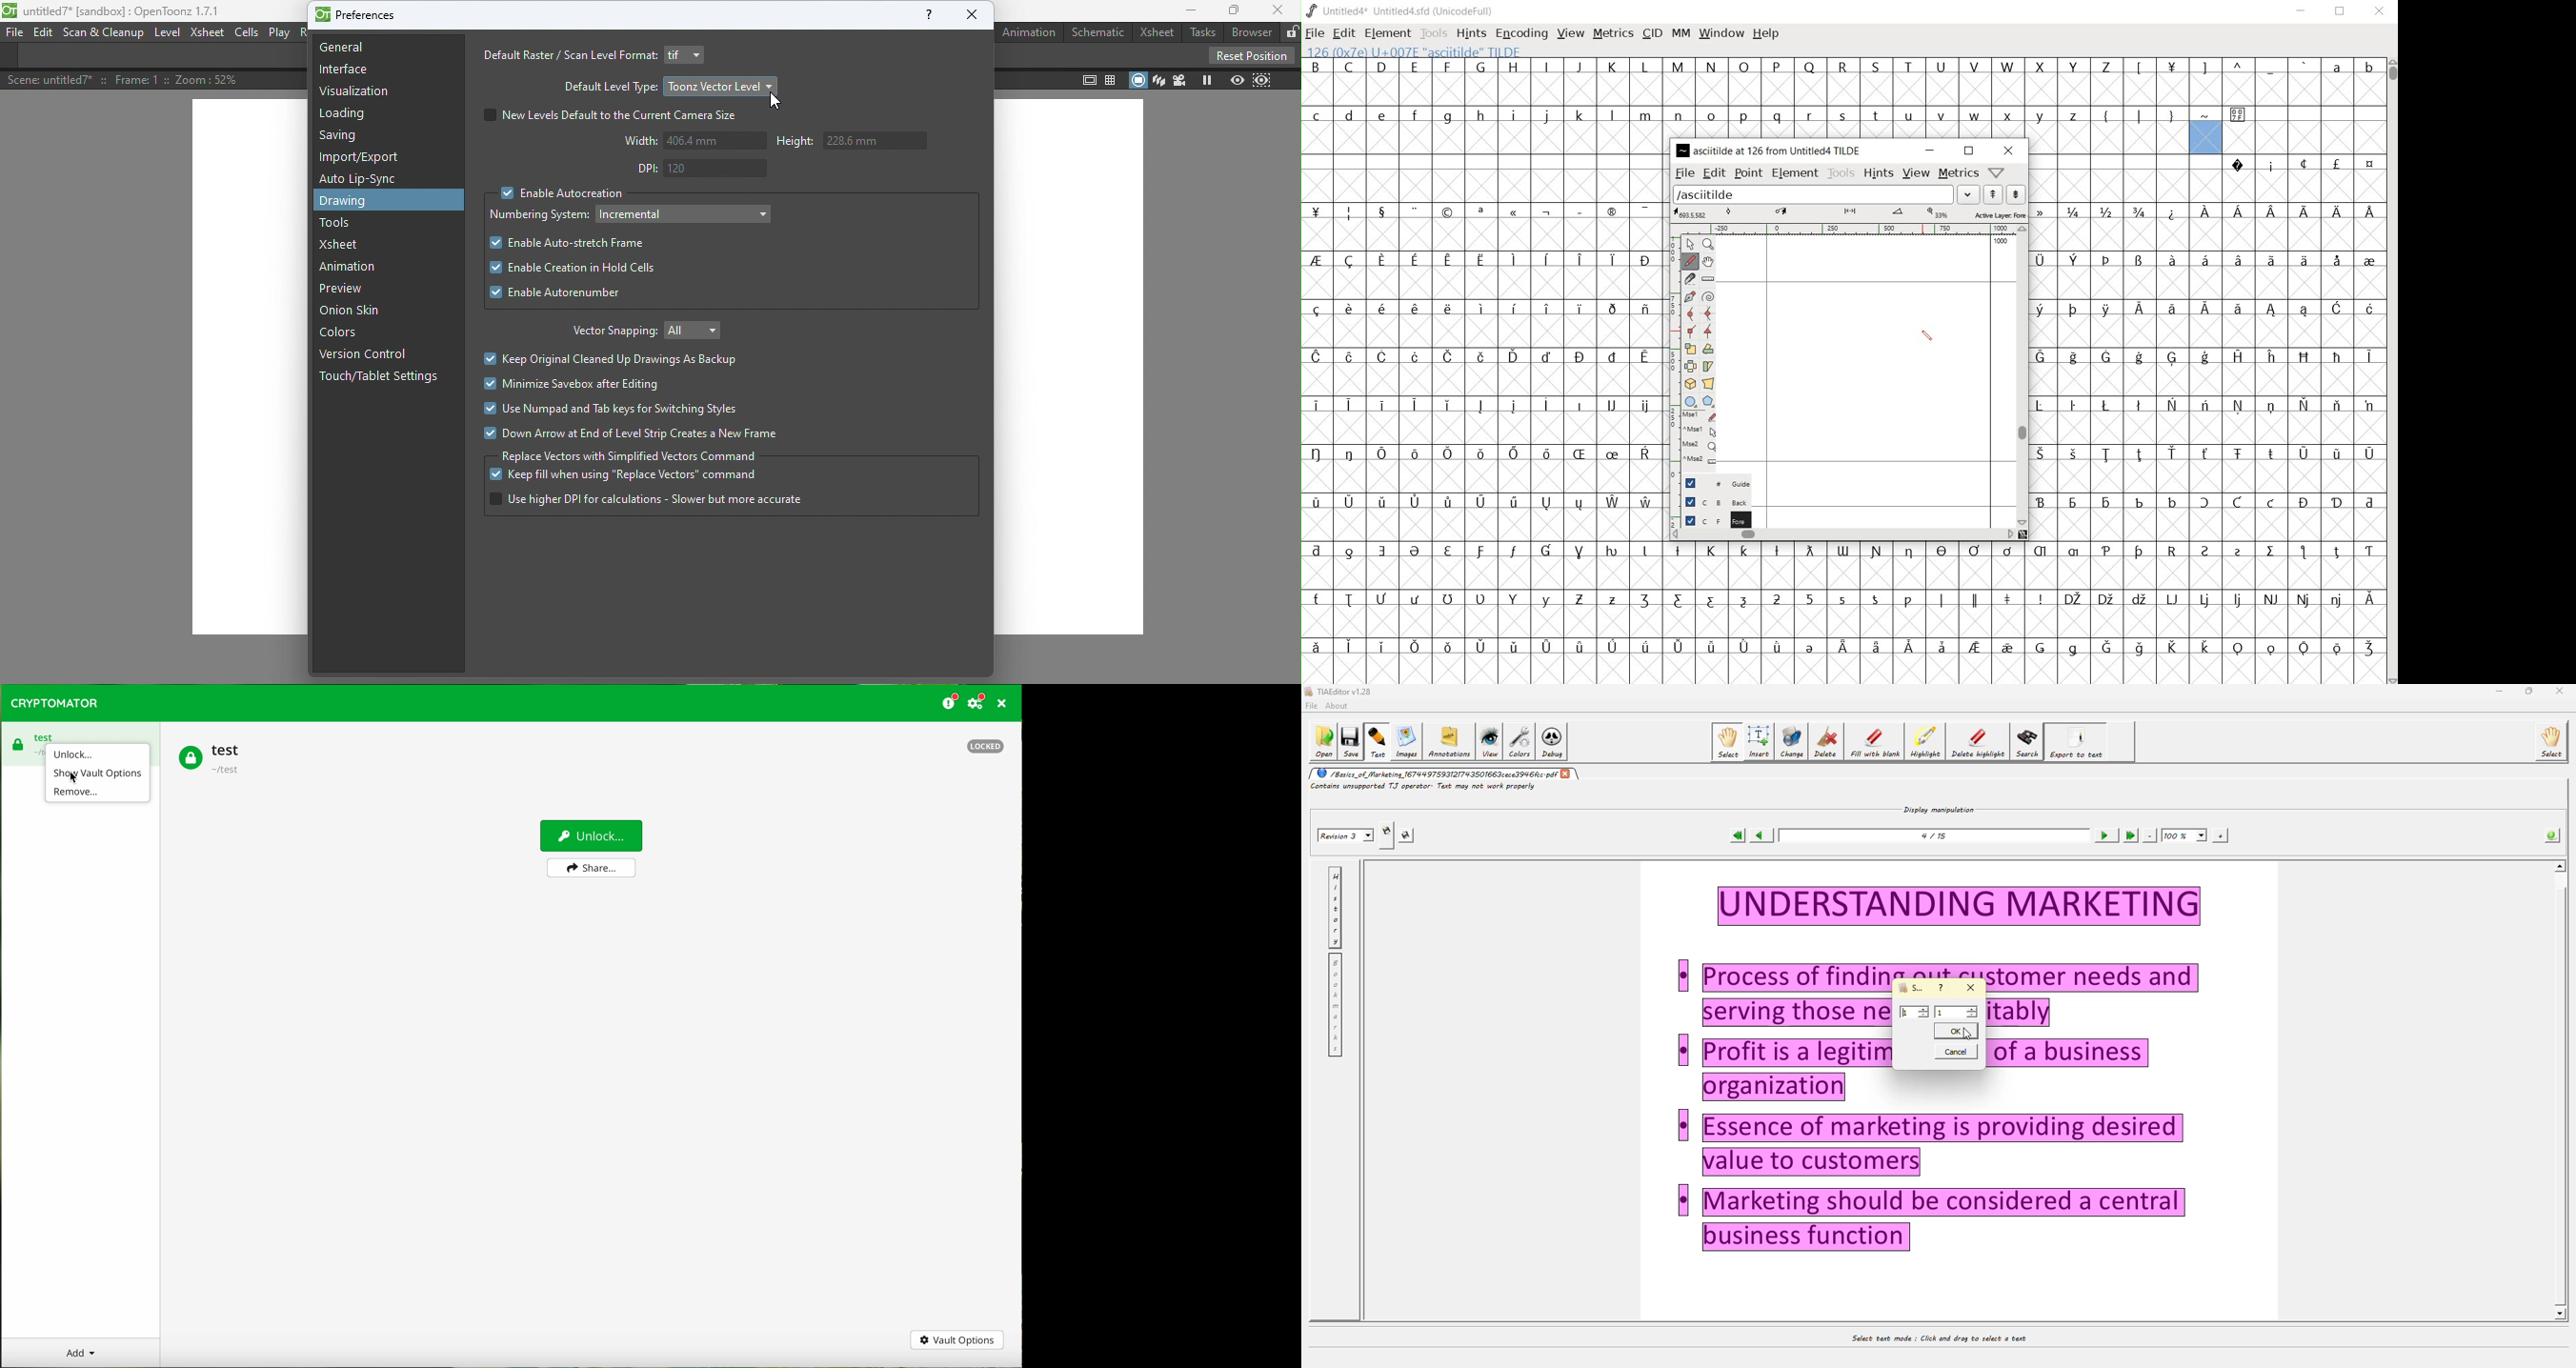  Describe the element at coordinates (281, 32) in the screenshot. I see `Play` at that location.